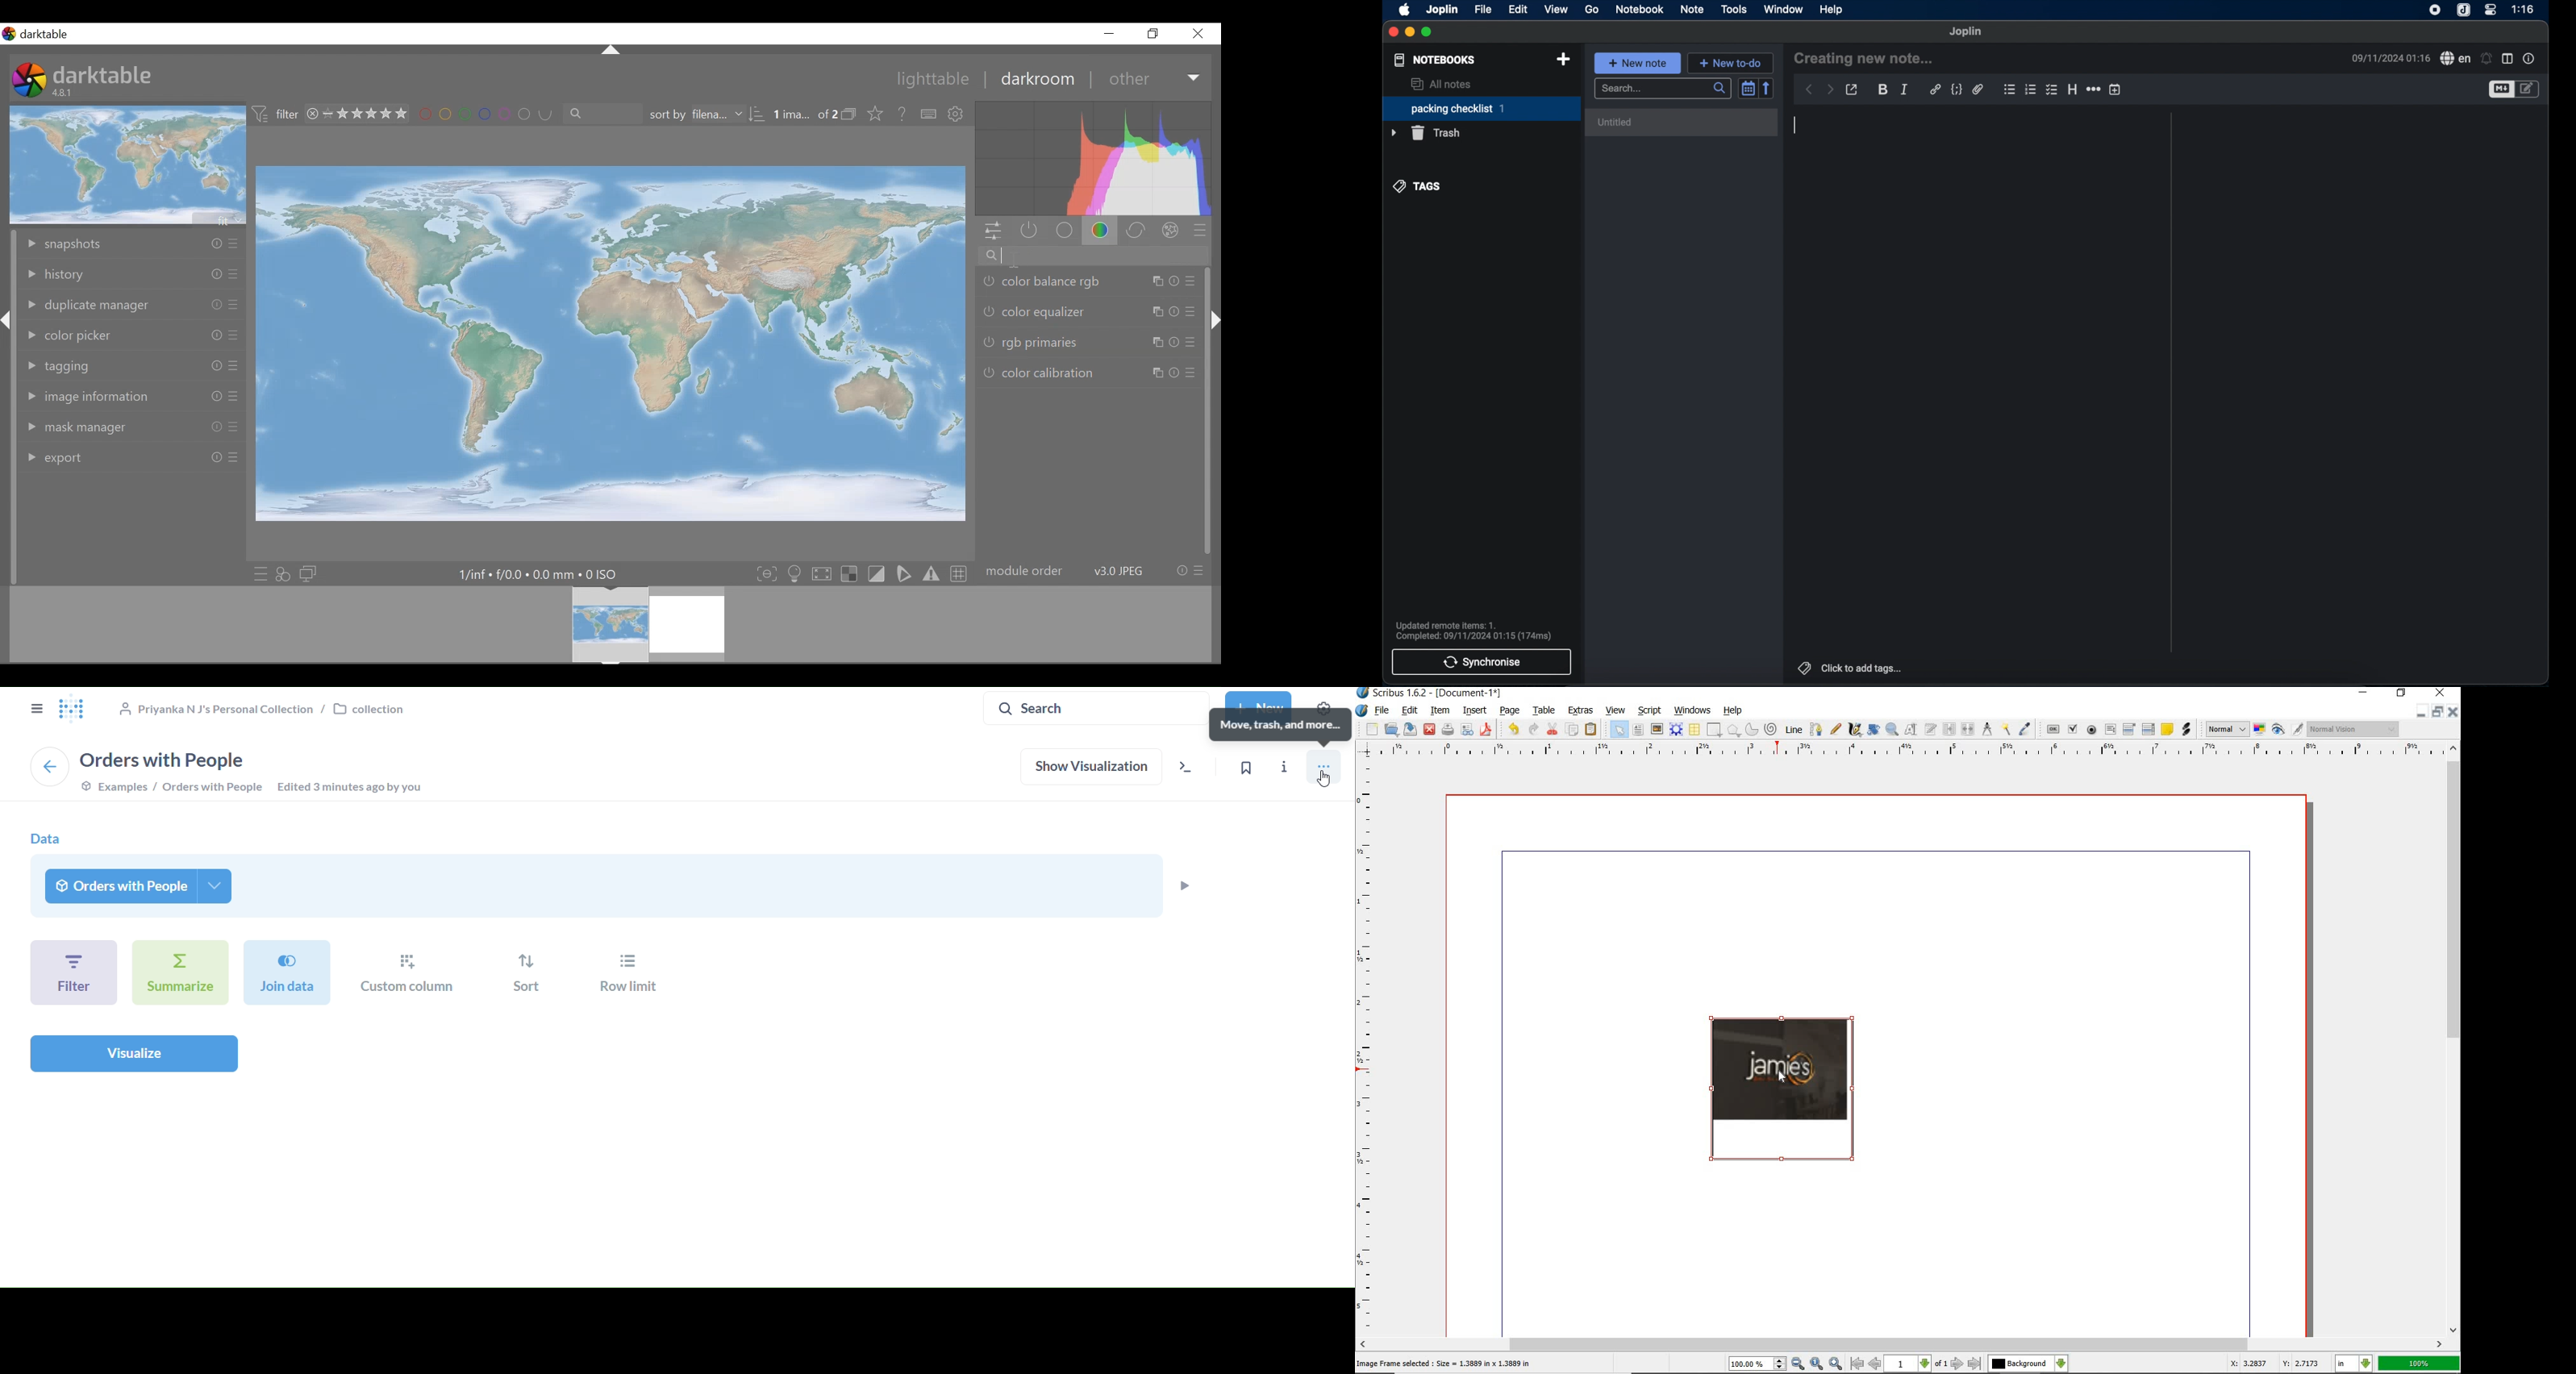 This screenshot has height=1400, width=2576. I want to click on new note, so click(1638, 63).